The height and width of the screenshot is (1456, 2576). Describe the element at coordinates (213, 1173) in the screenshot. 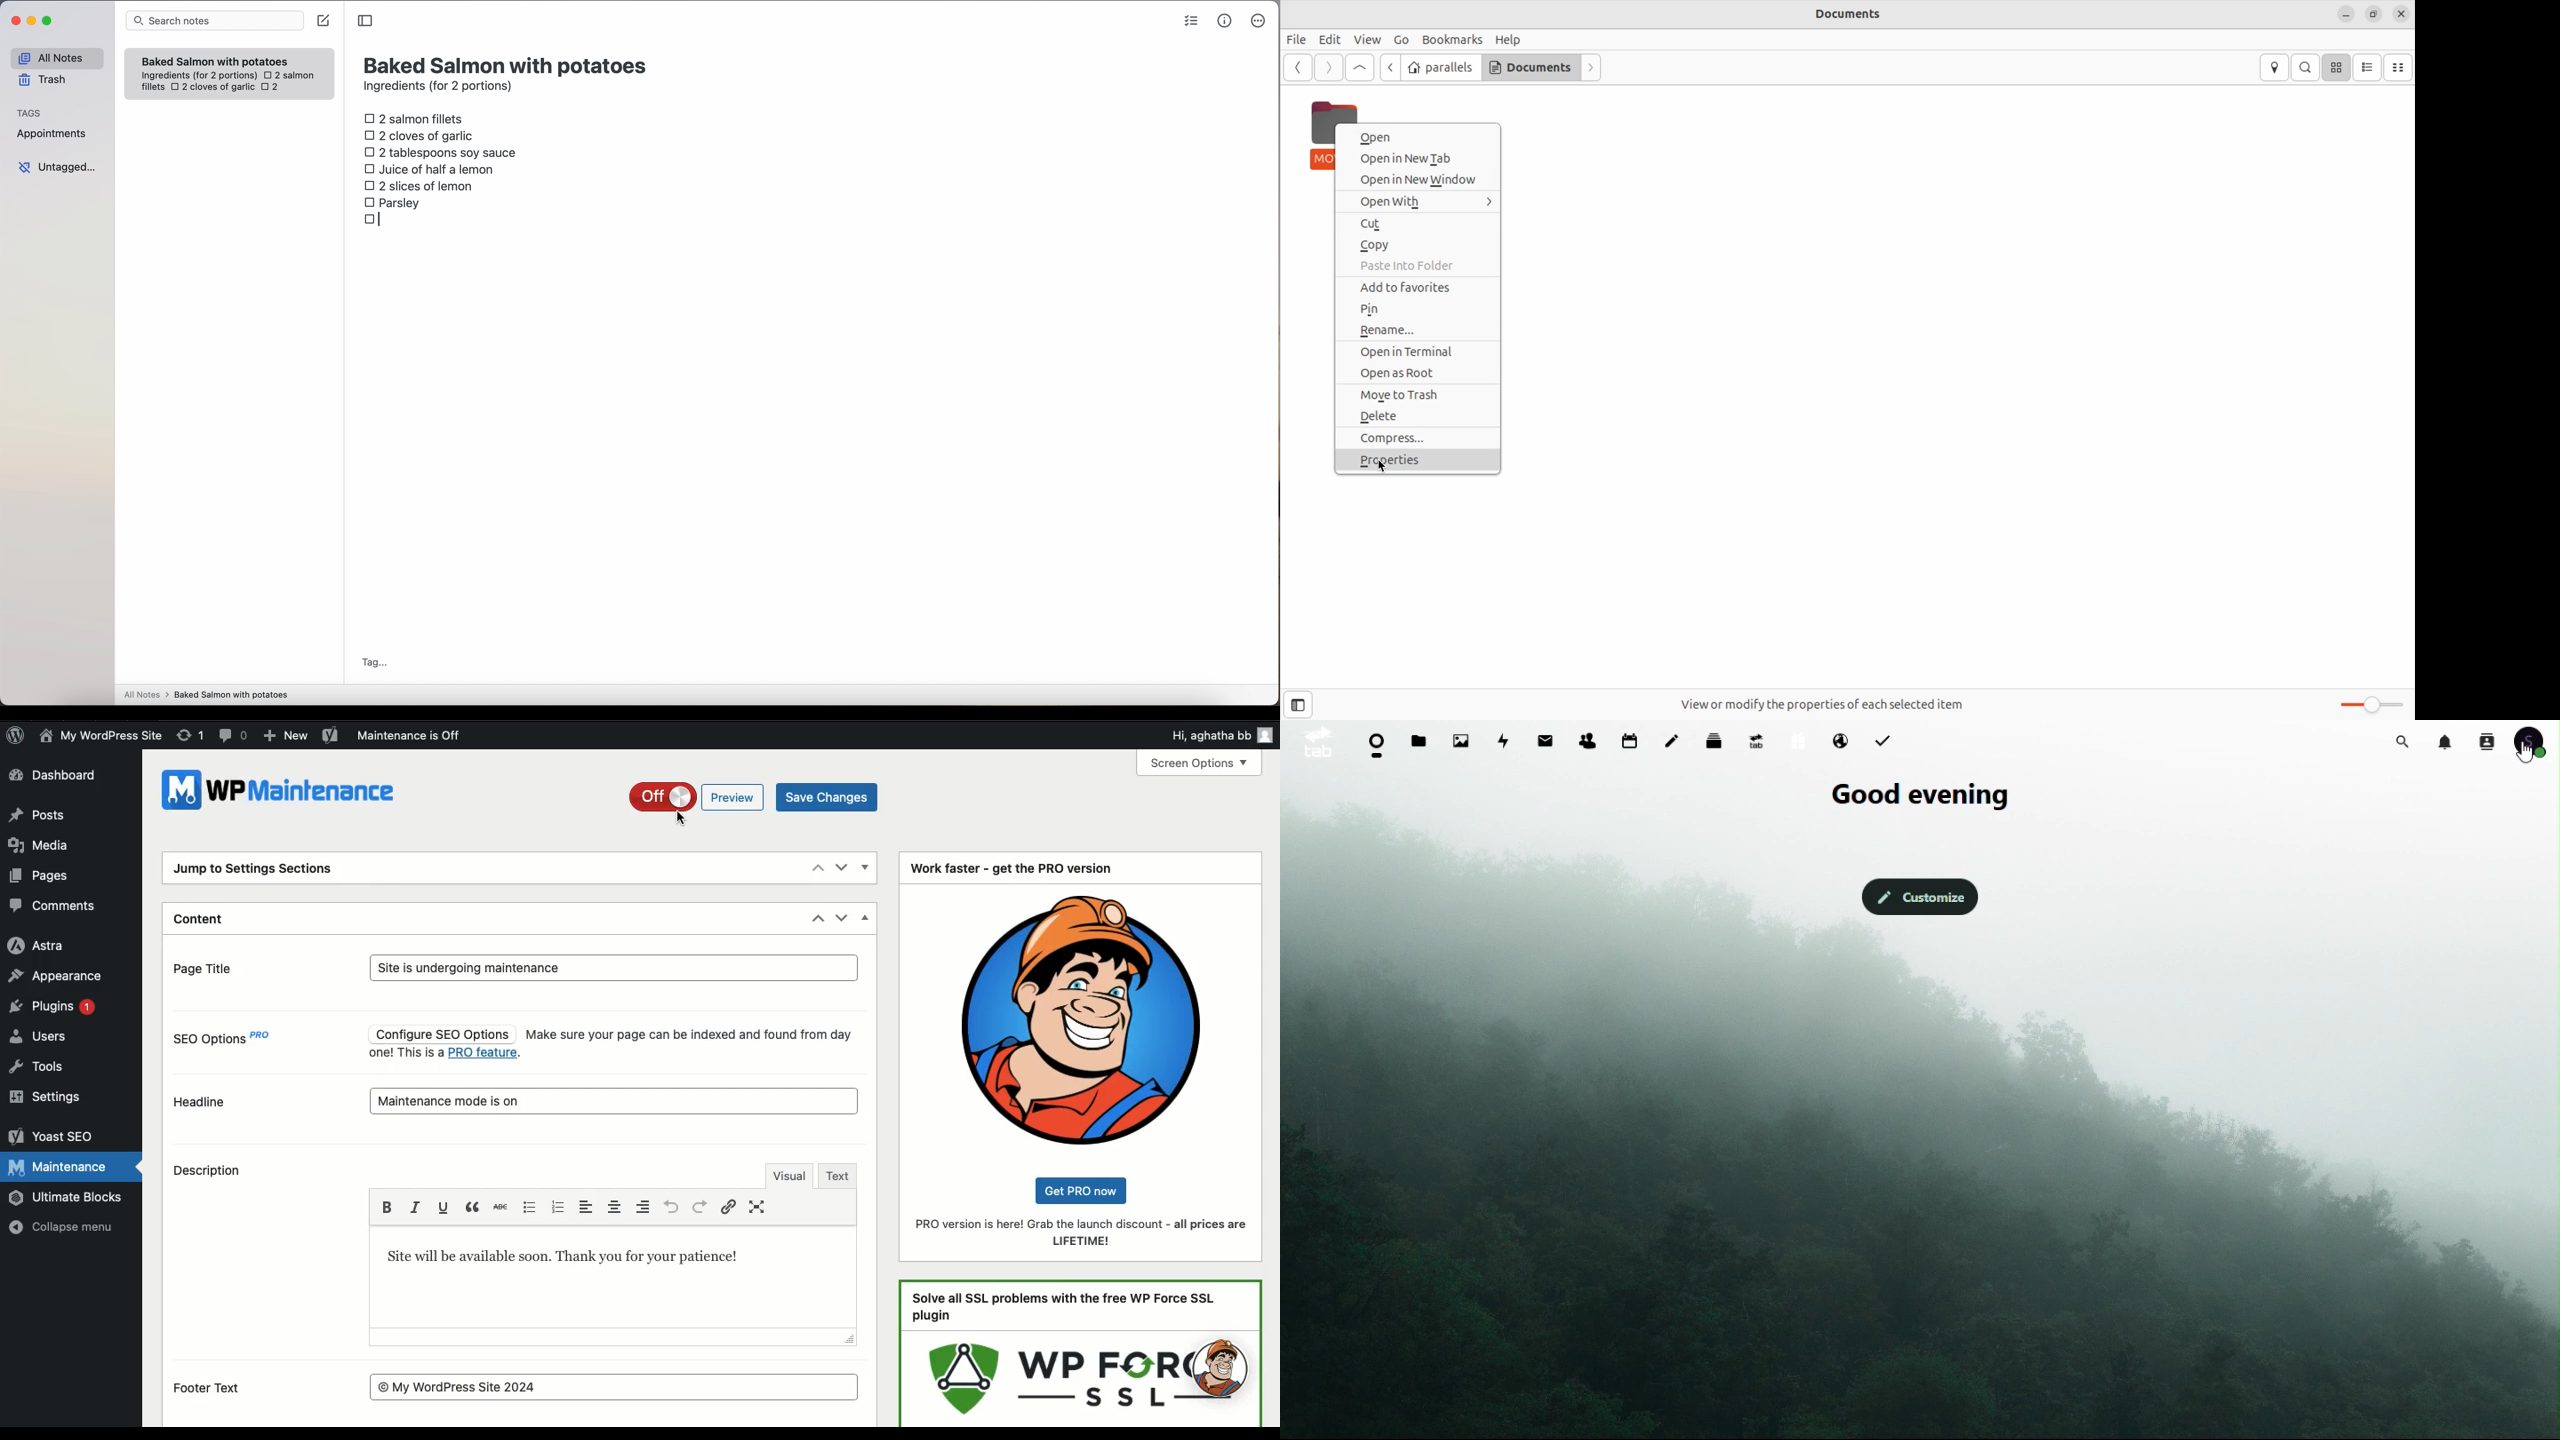

I see `Description` at that location.